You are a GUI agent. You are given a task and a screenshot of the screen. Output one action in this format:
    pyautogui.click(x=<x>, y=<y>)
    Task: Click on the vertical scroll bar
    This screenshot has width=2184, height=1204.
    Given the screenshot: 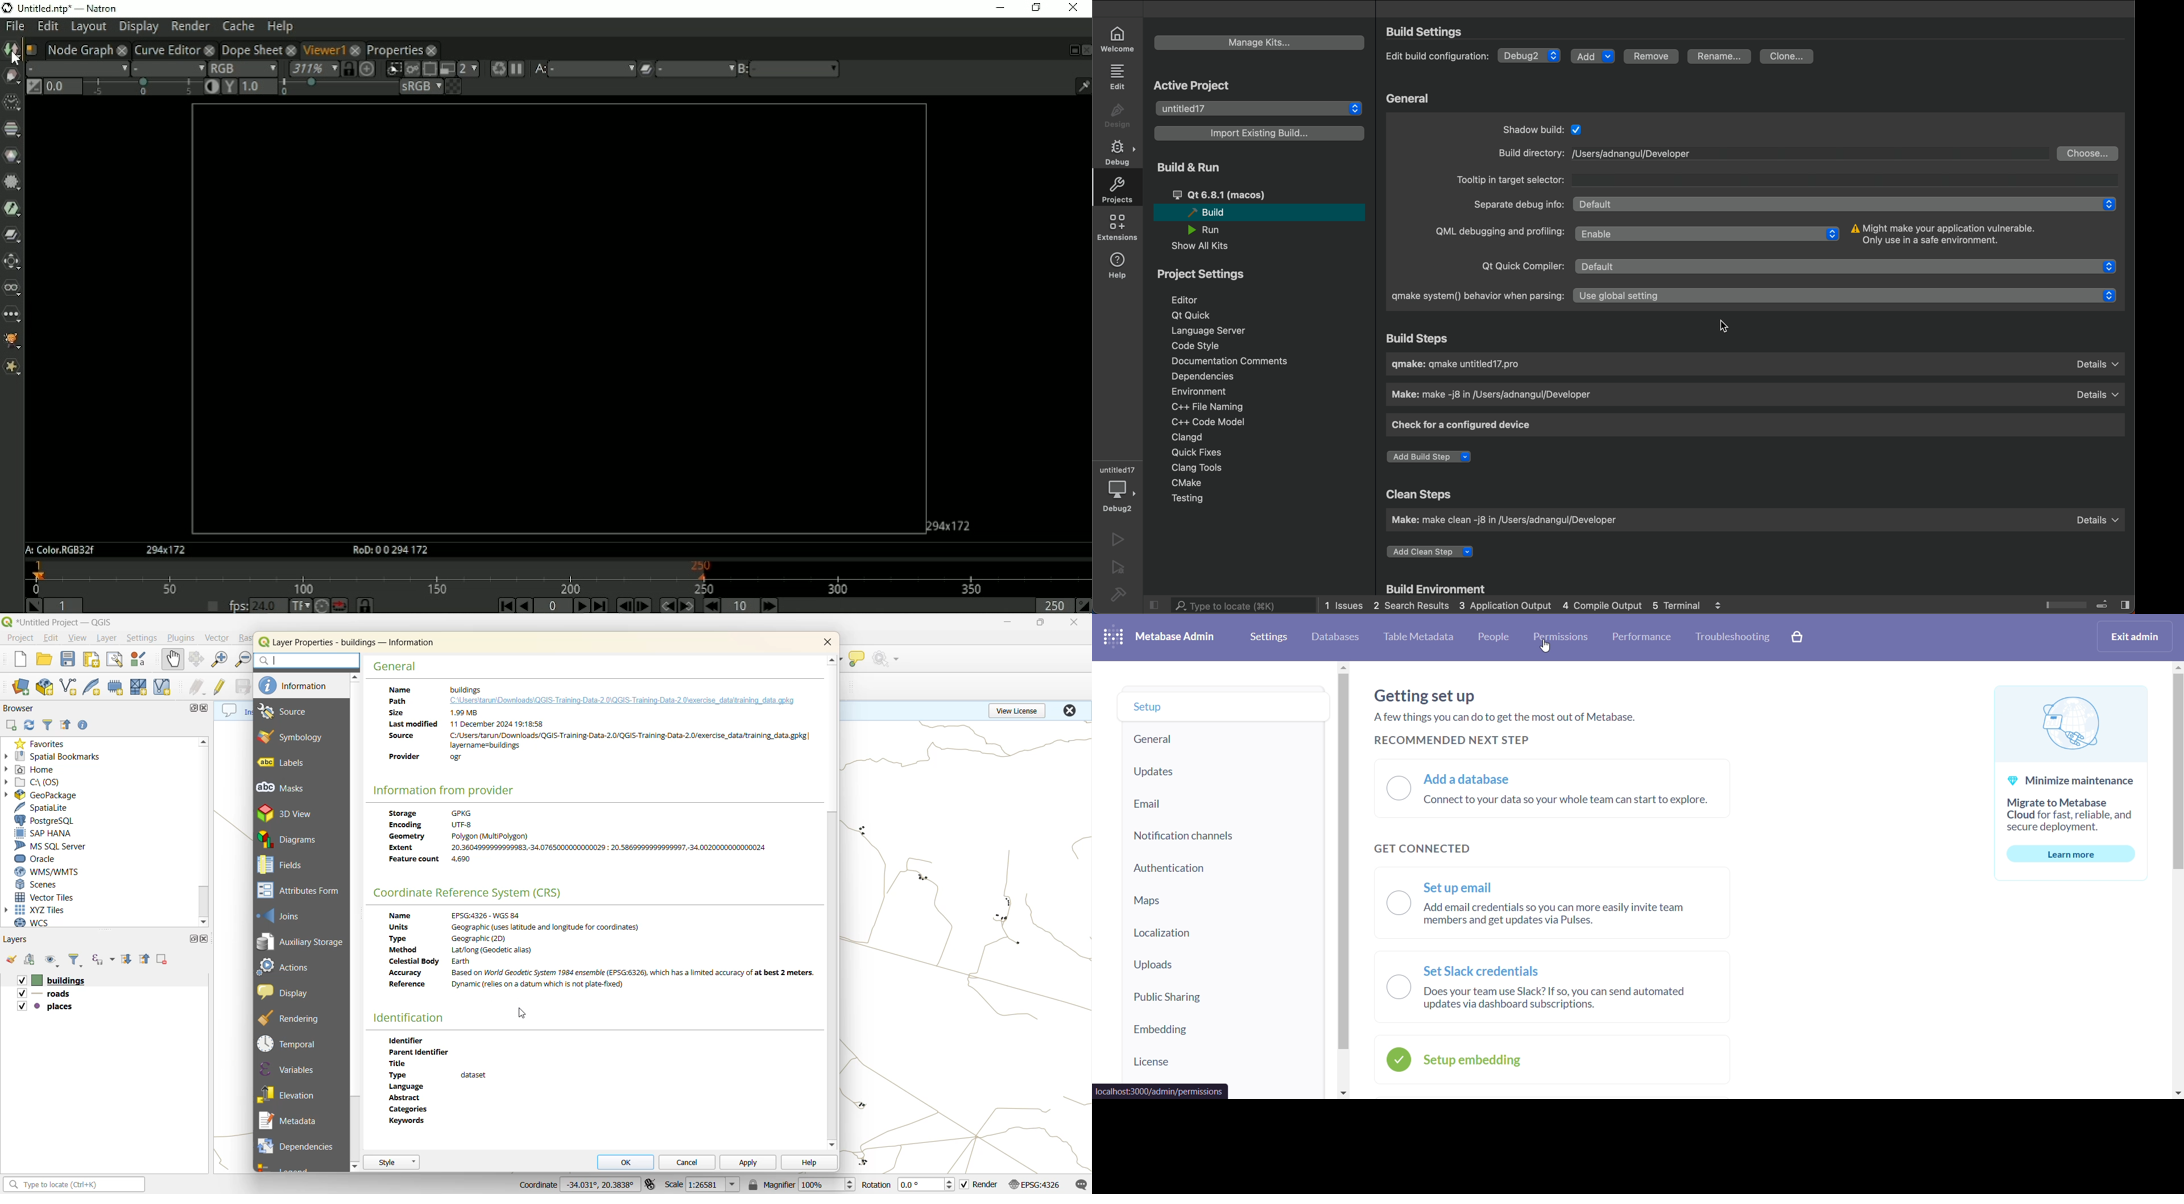 What is the action you would take?
    pyautogui.click(x=1345, y=880)
    